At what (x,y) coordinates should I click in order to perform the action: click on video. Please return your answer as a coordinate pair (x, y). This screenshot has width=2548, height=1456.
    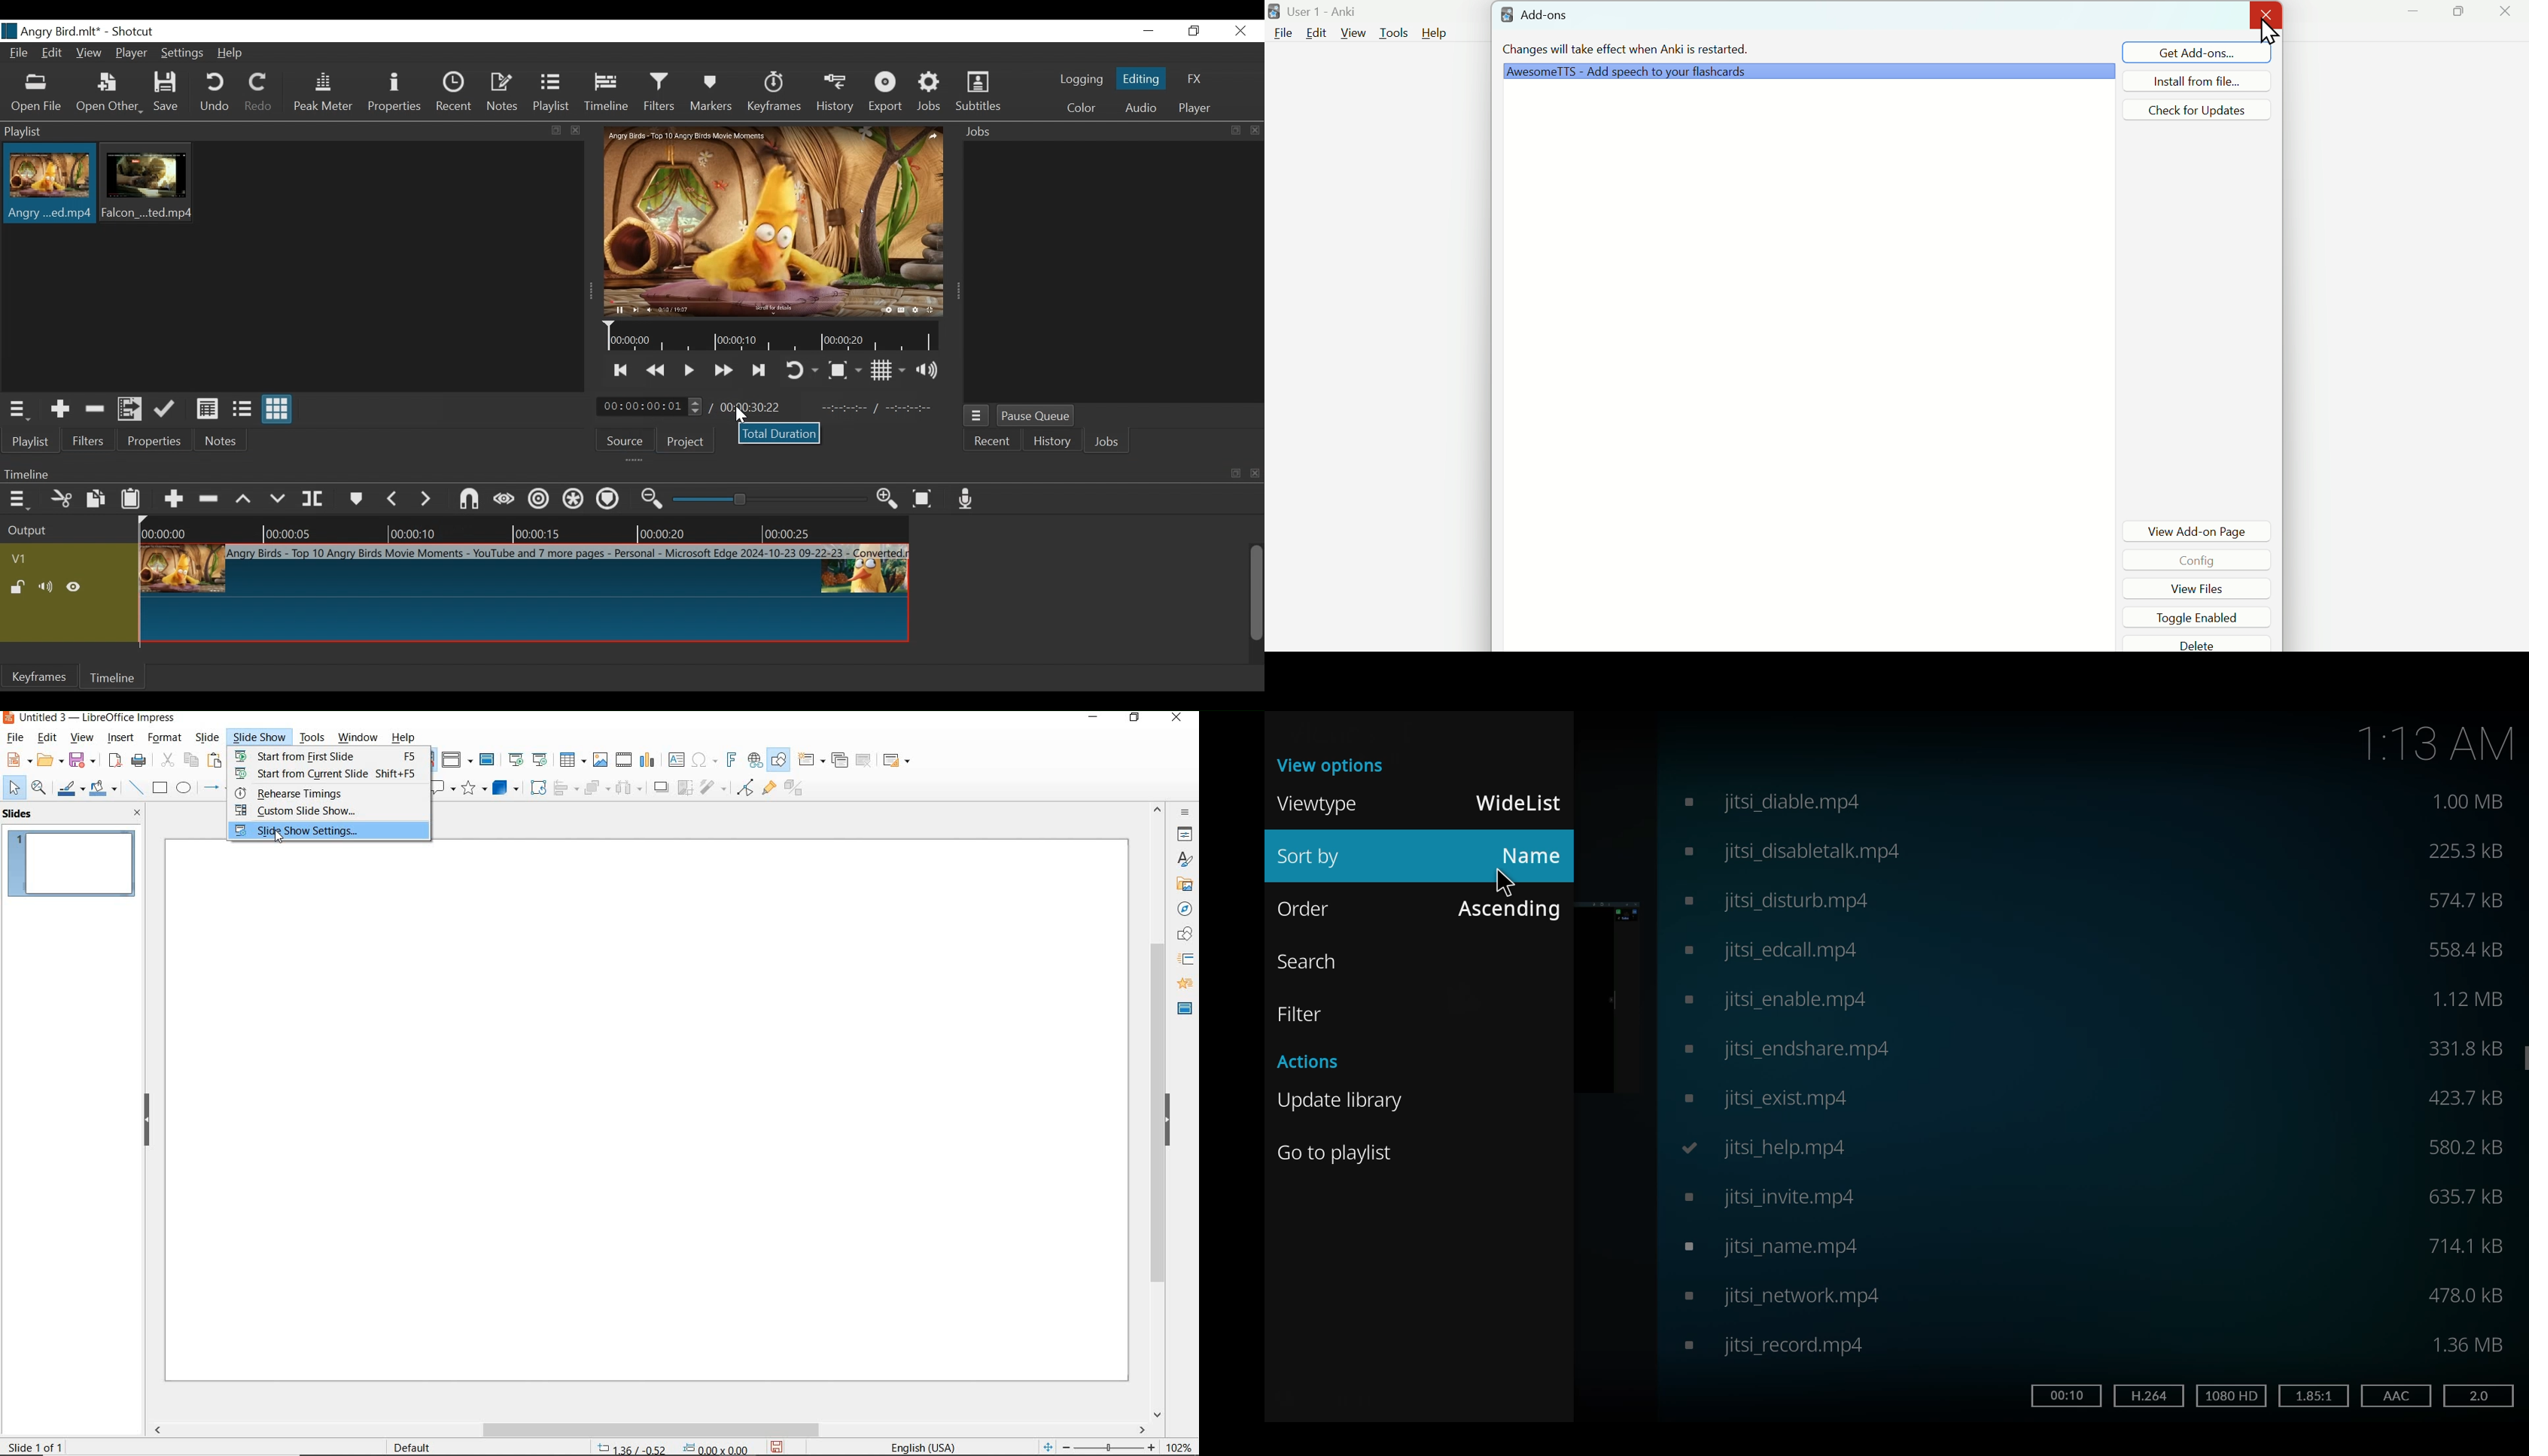
    Looking at the image, I should click on (1762, 1101).